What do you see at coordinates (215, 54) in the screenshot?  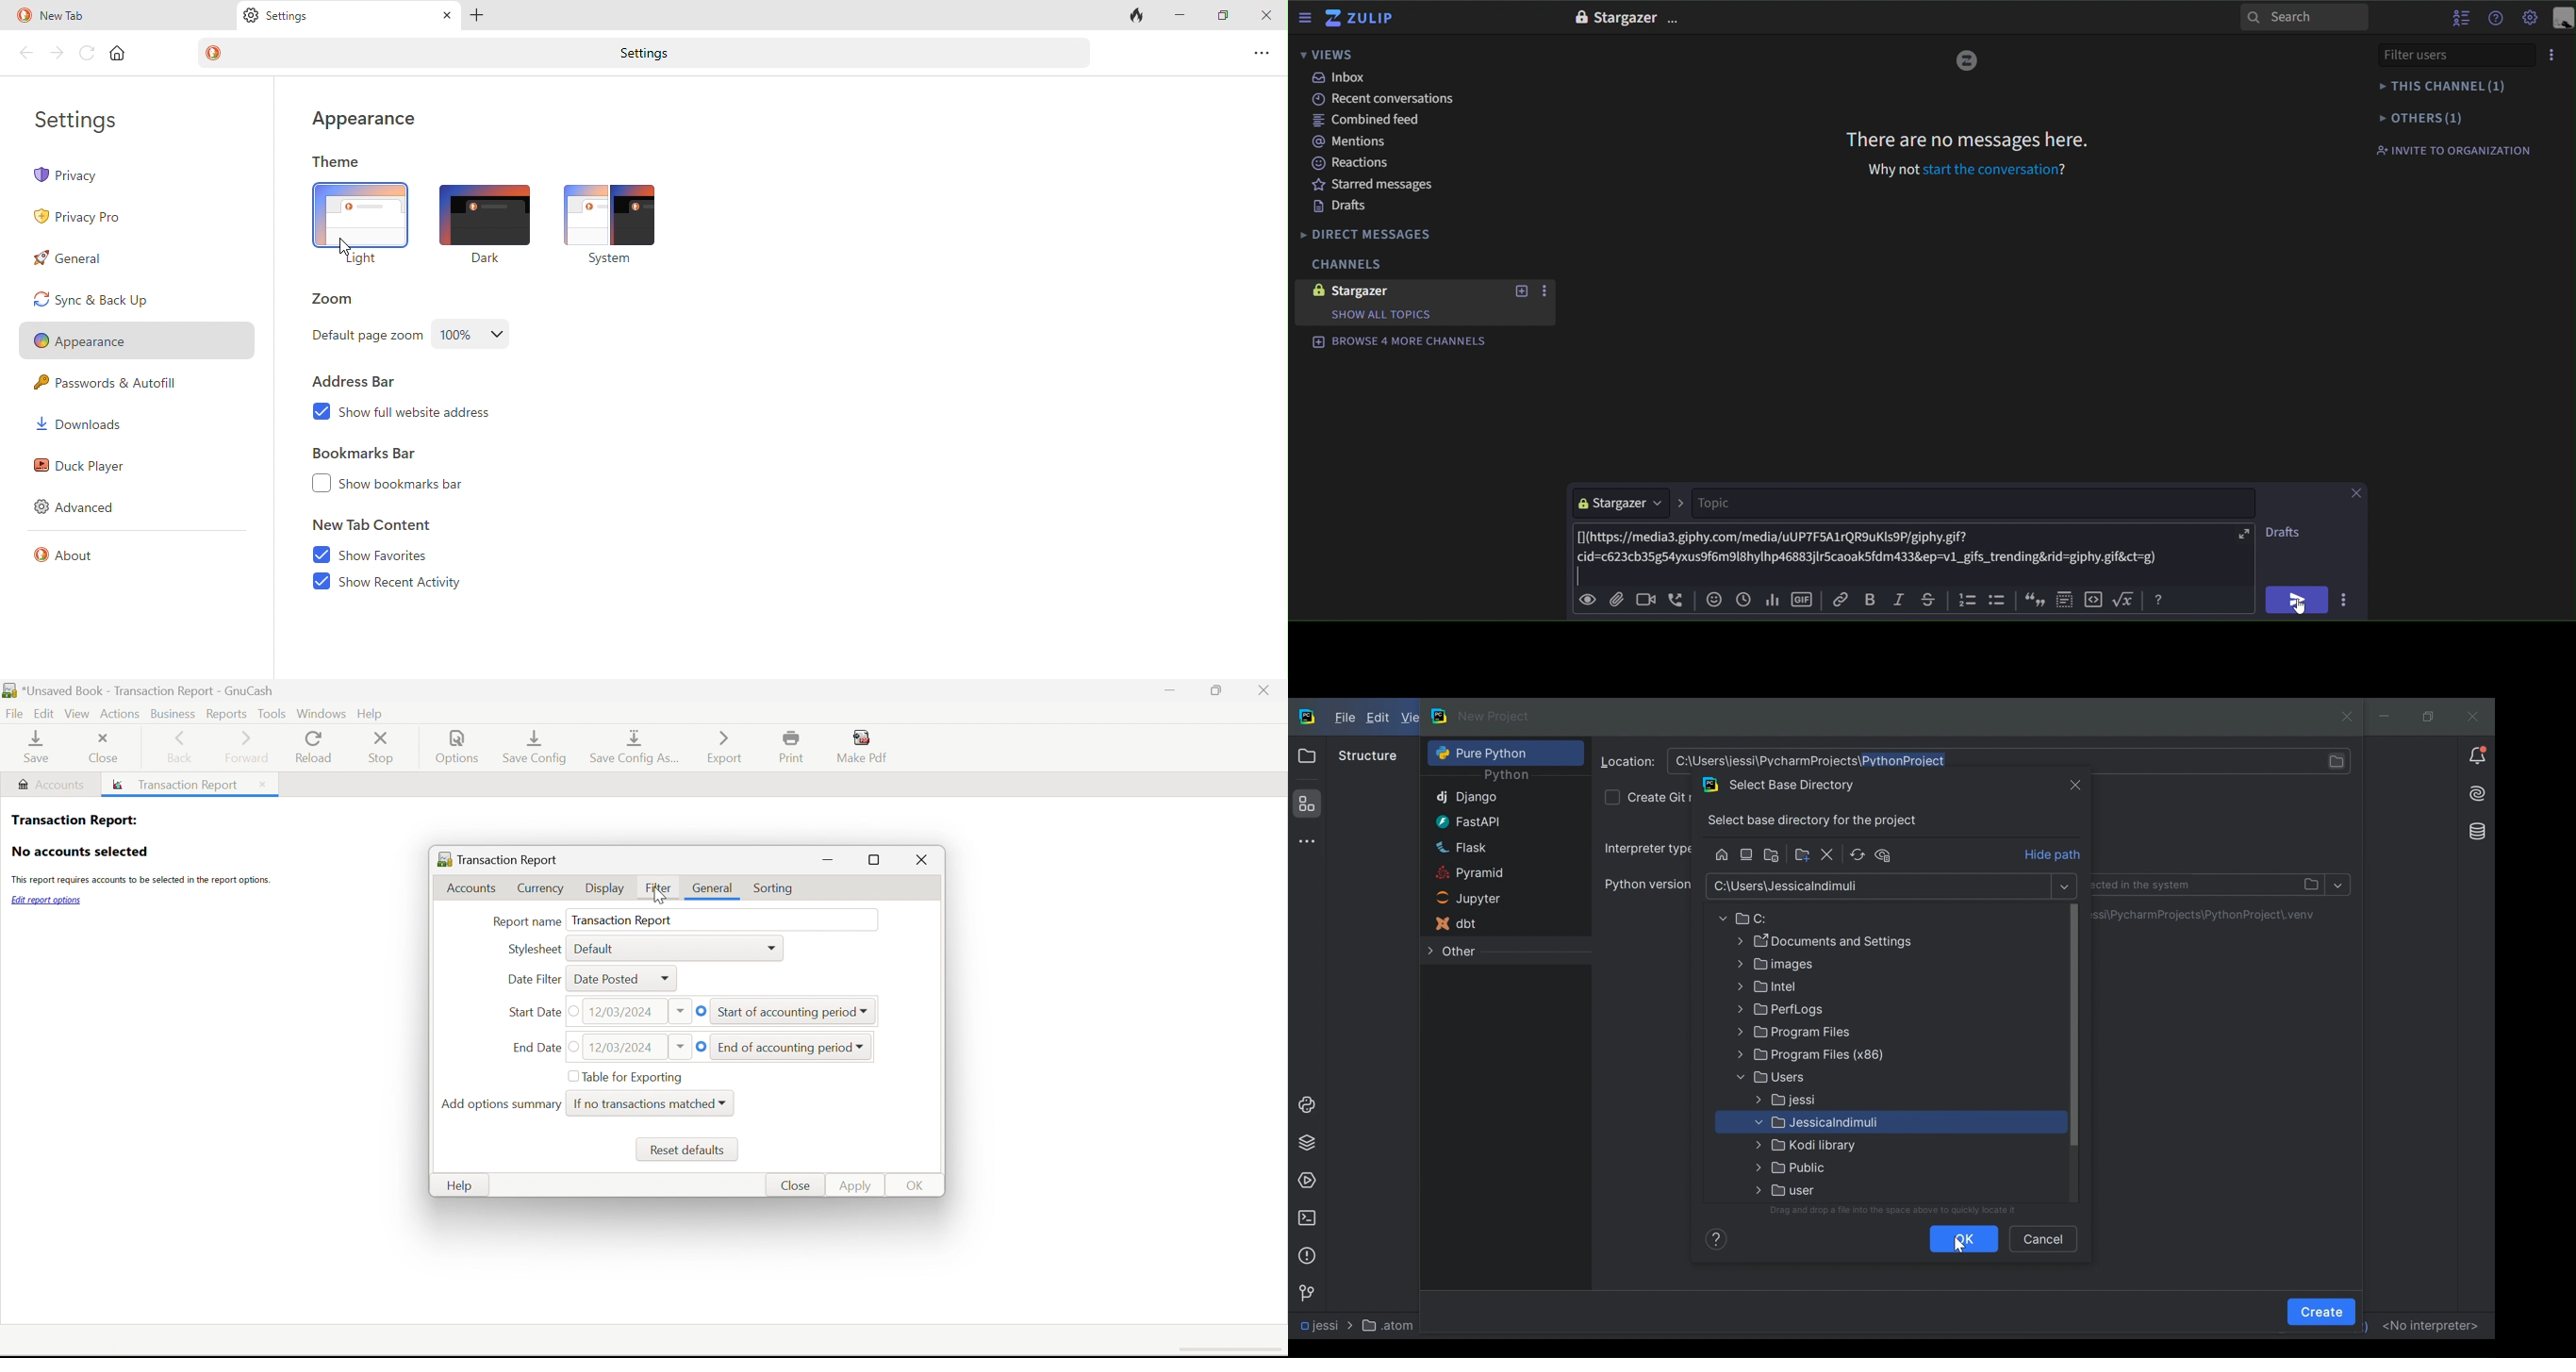 I see `duckduck go logo` at bounding box center [215, 54].